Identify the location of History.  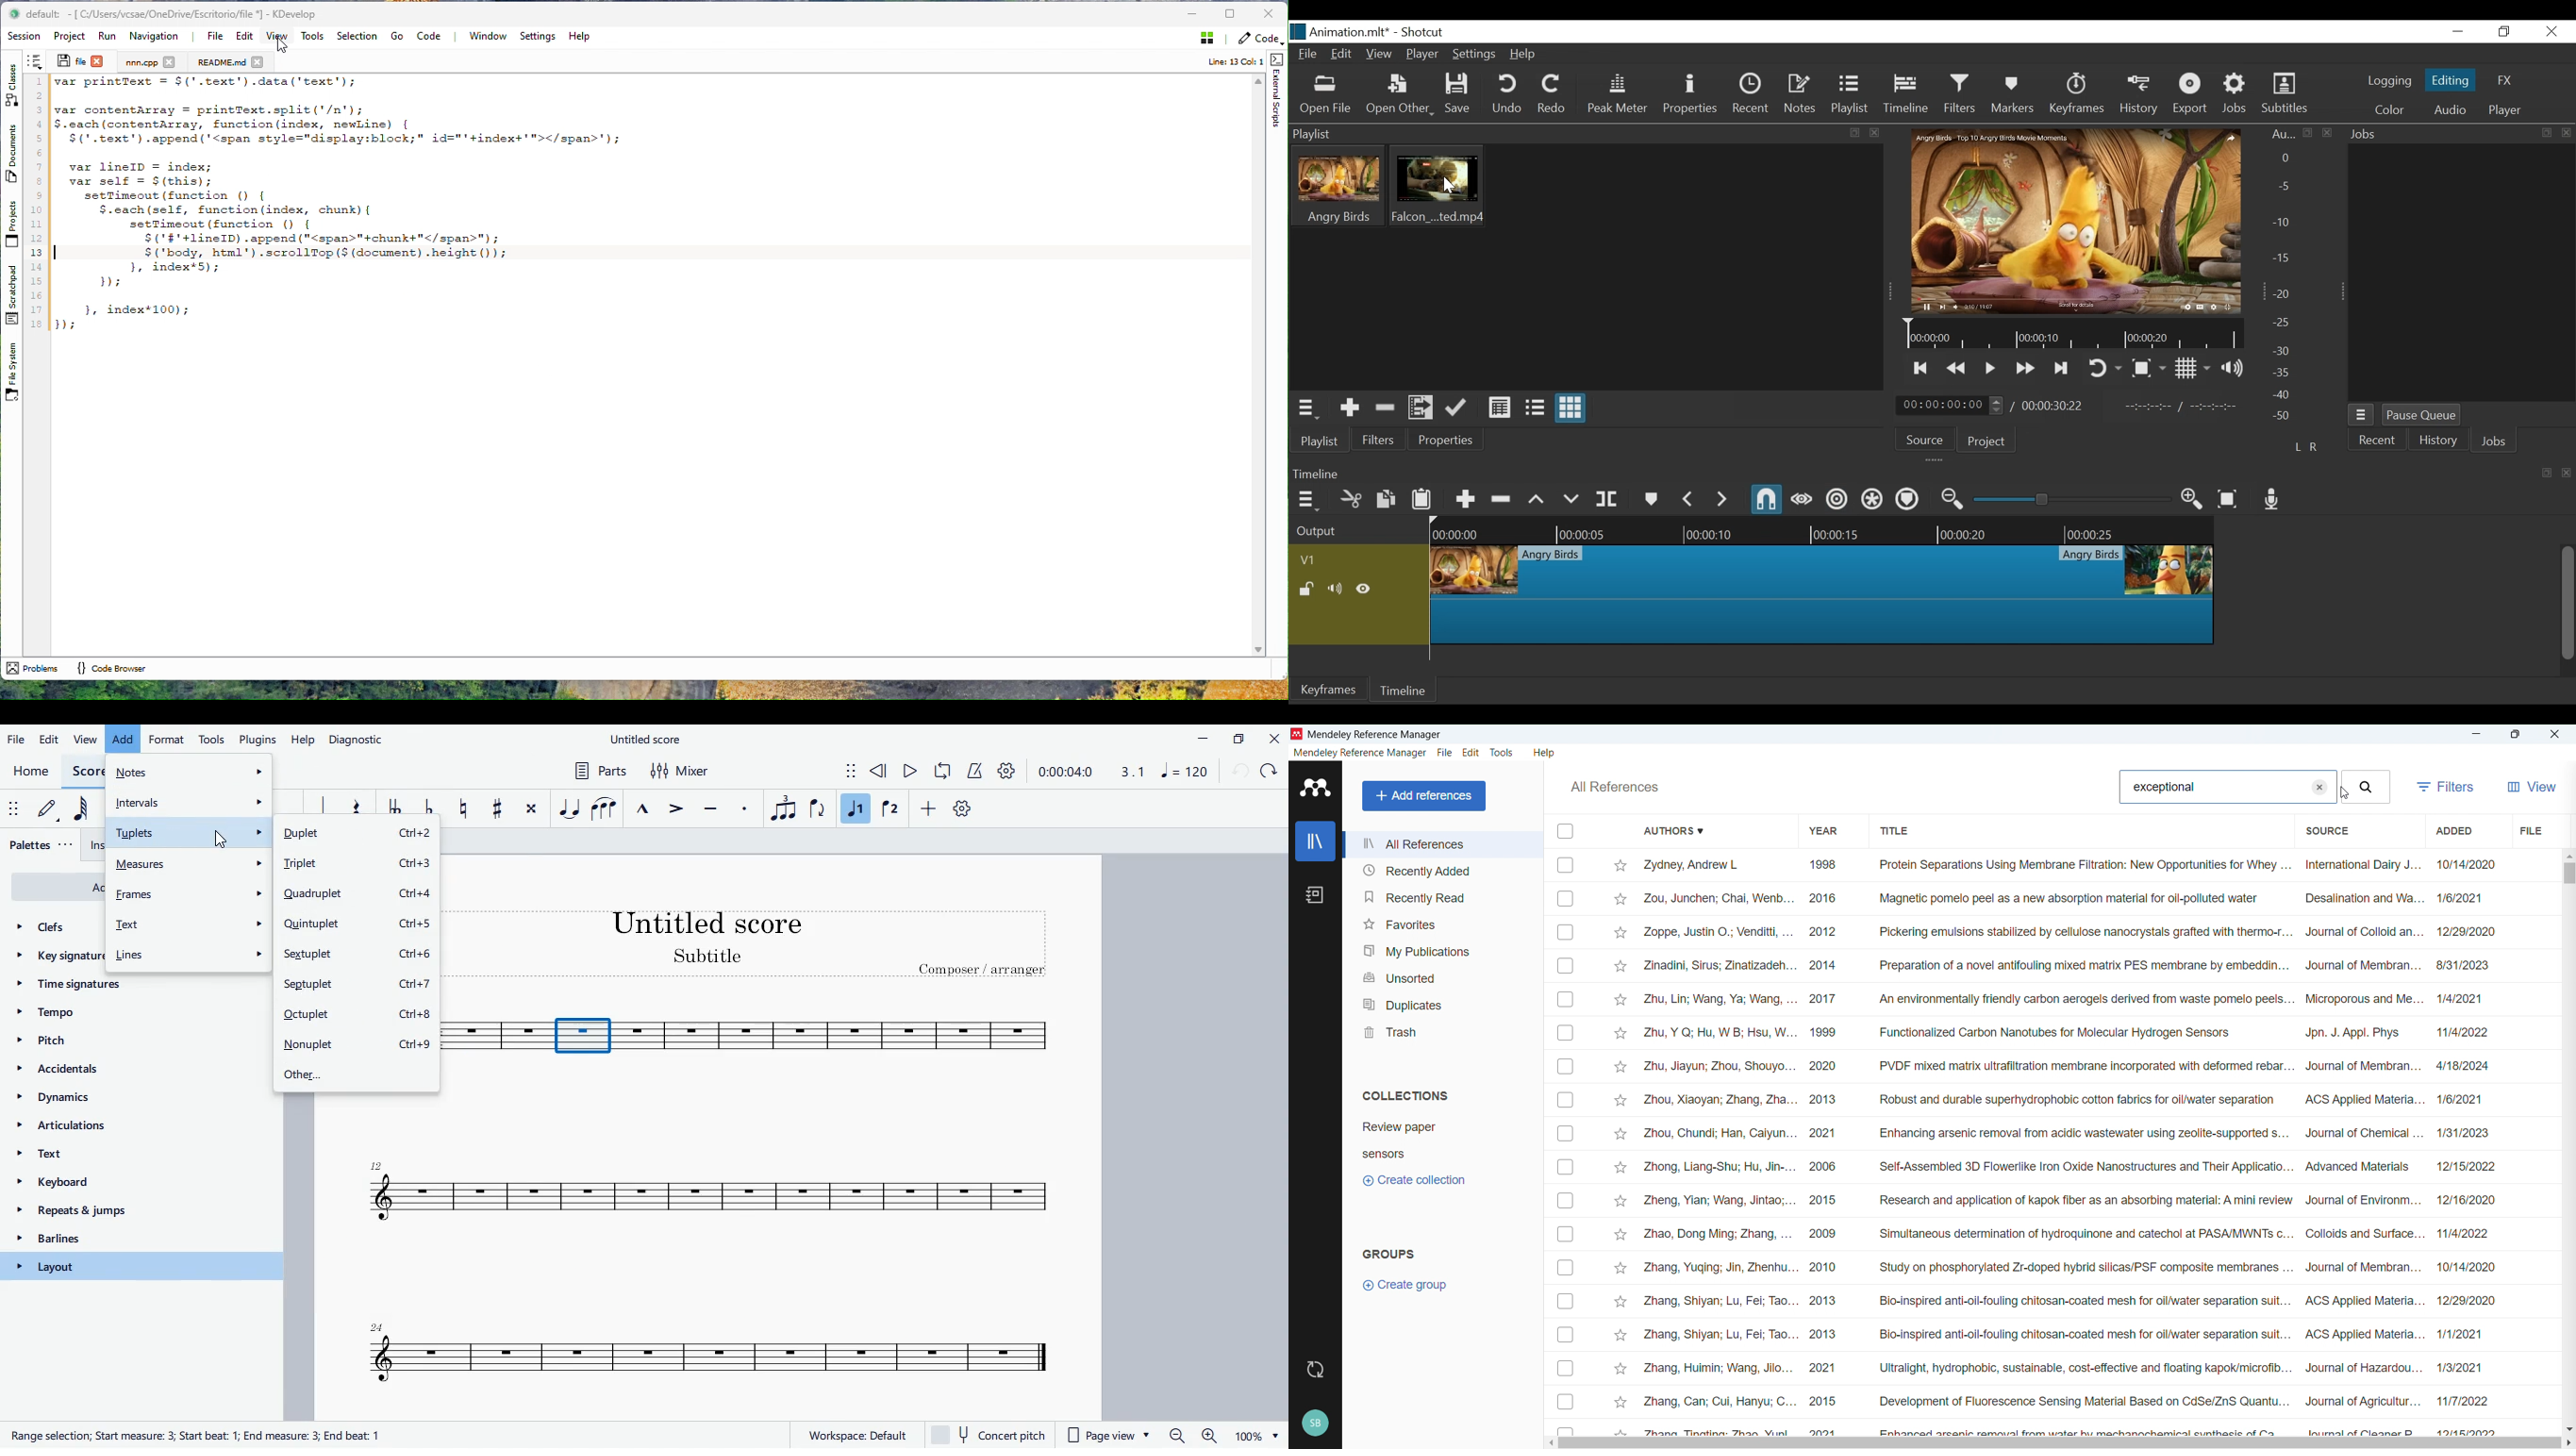
(2439, 441).